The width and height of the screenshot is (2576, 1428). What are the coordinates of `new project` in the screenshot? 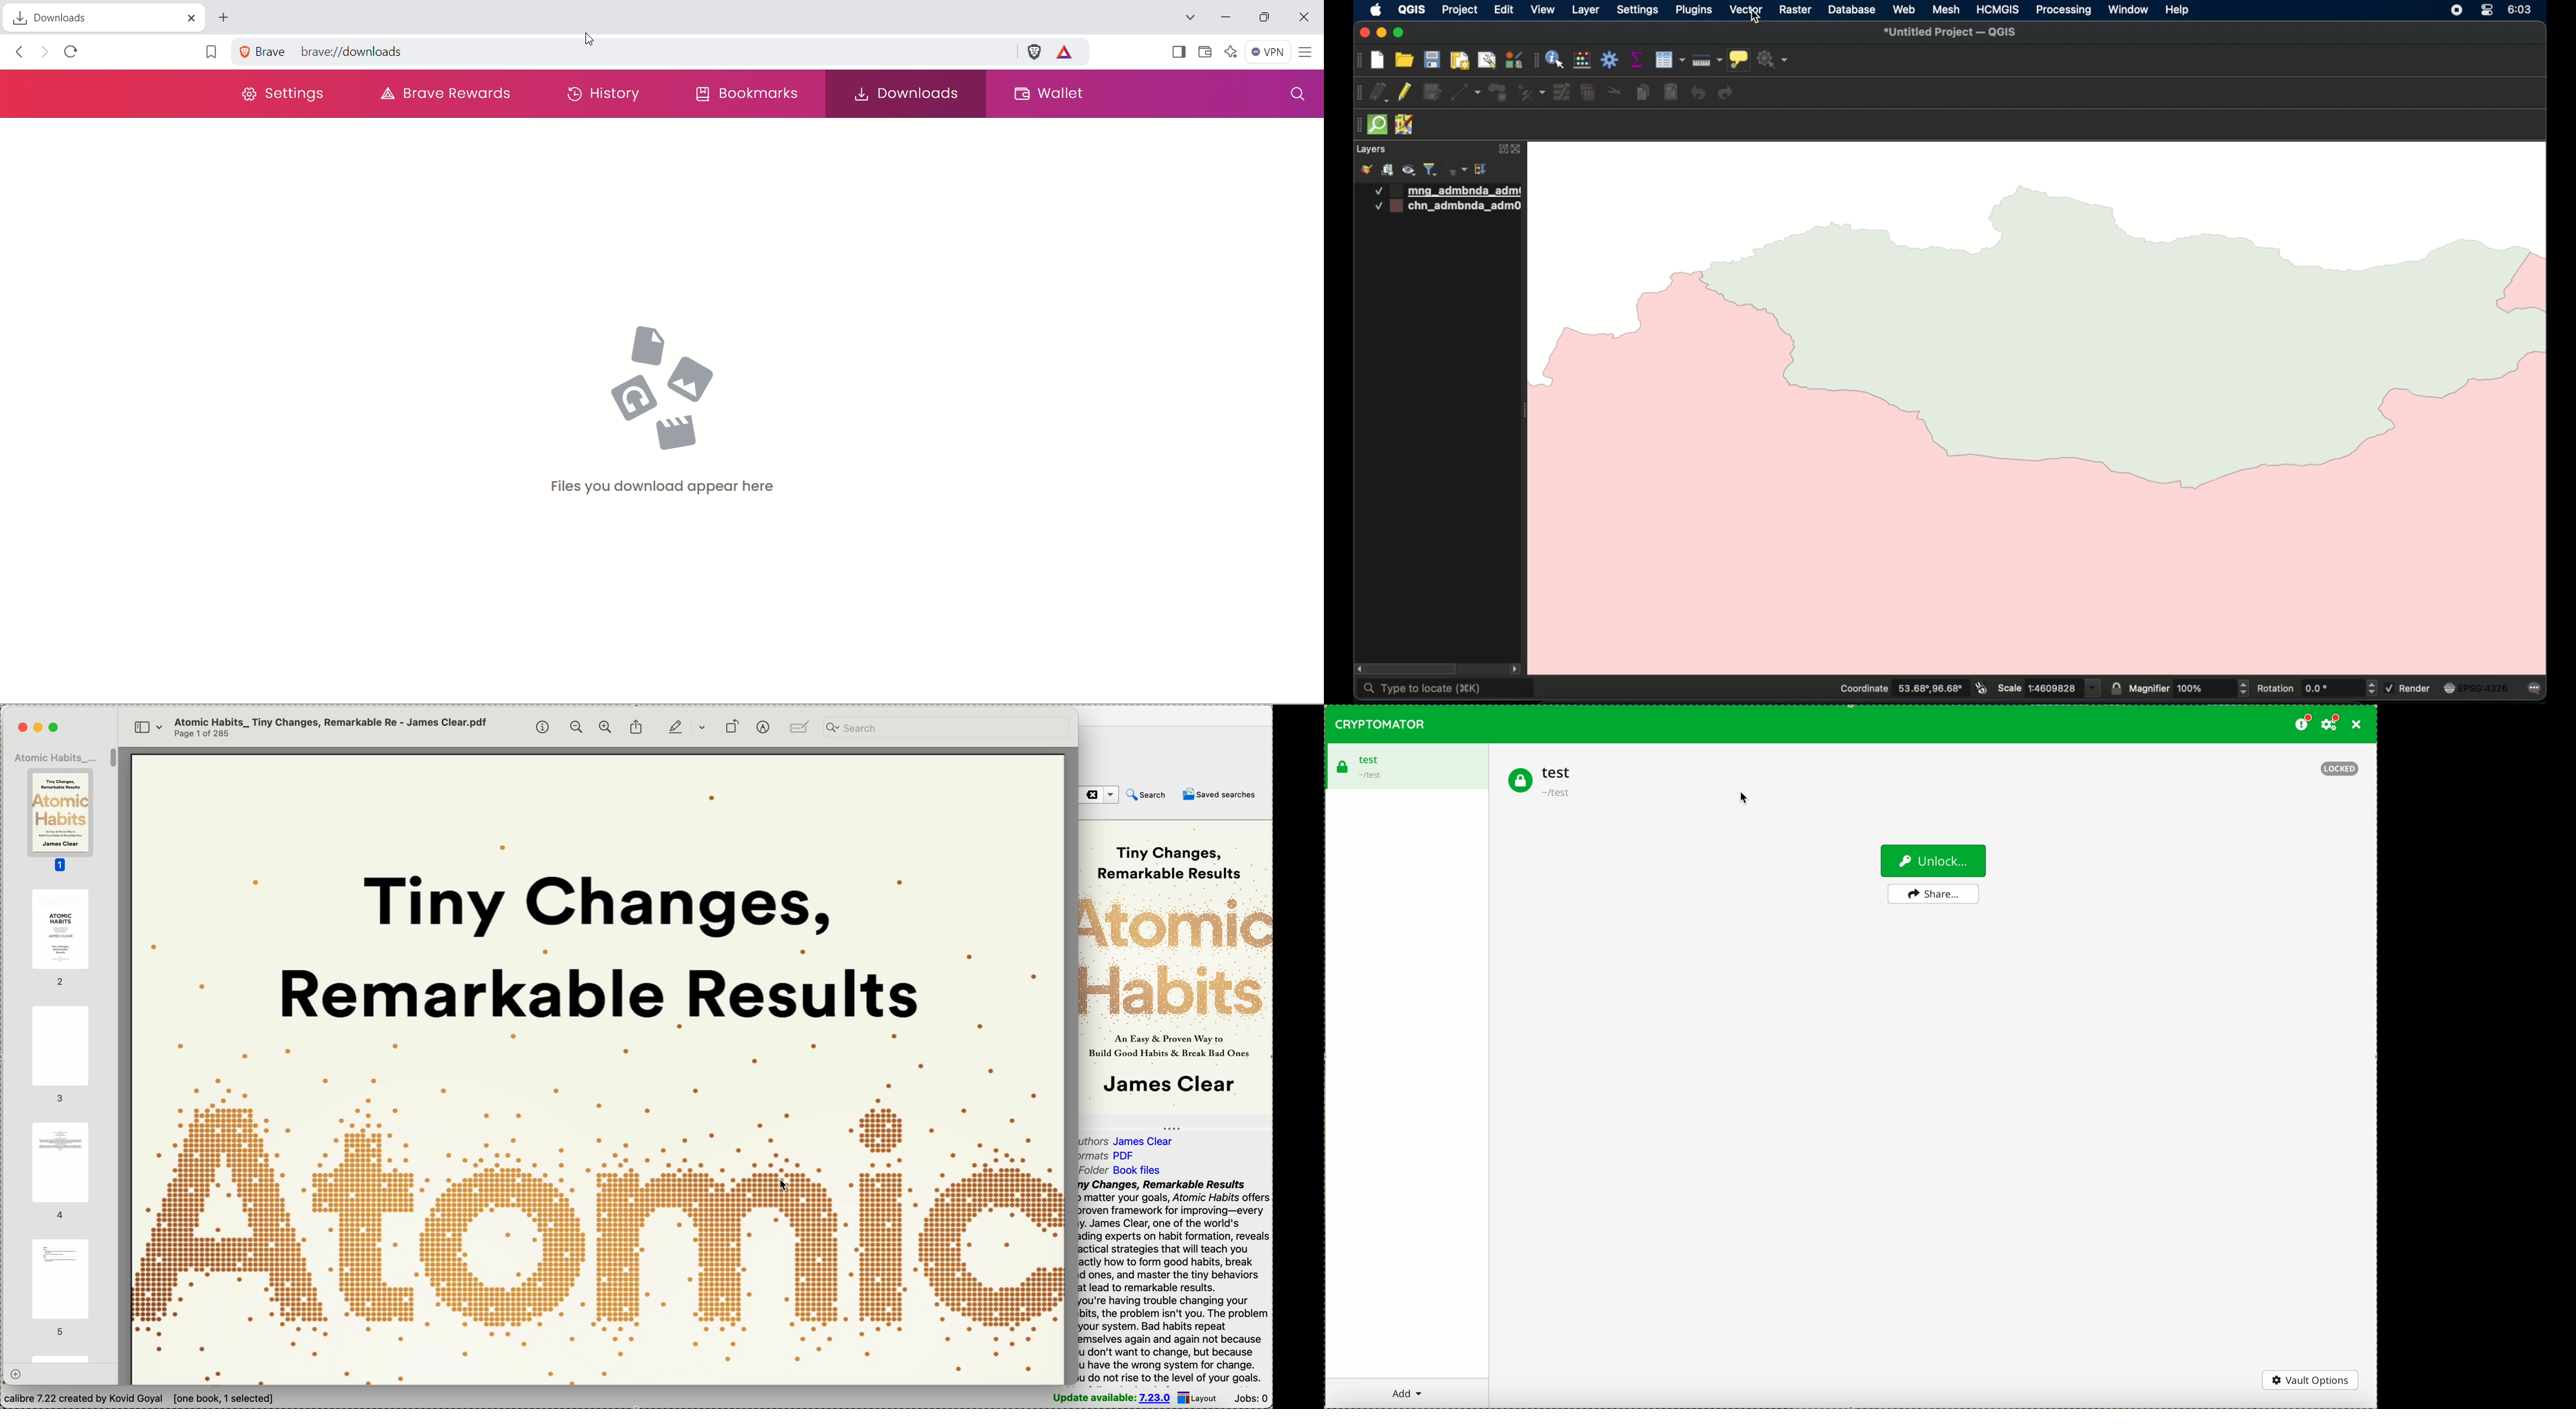 It's located at (1378, 61).